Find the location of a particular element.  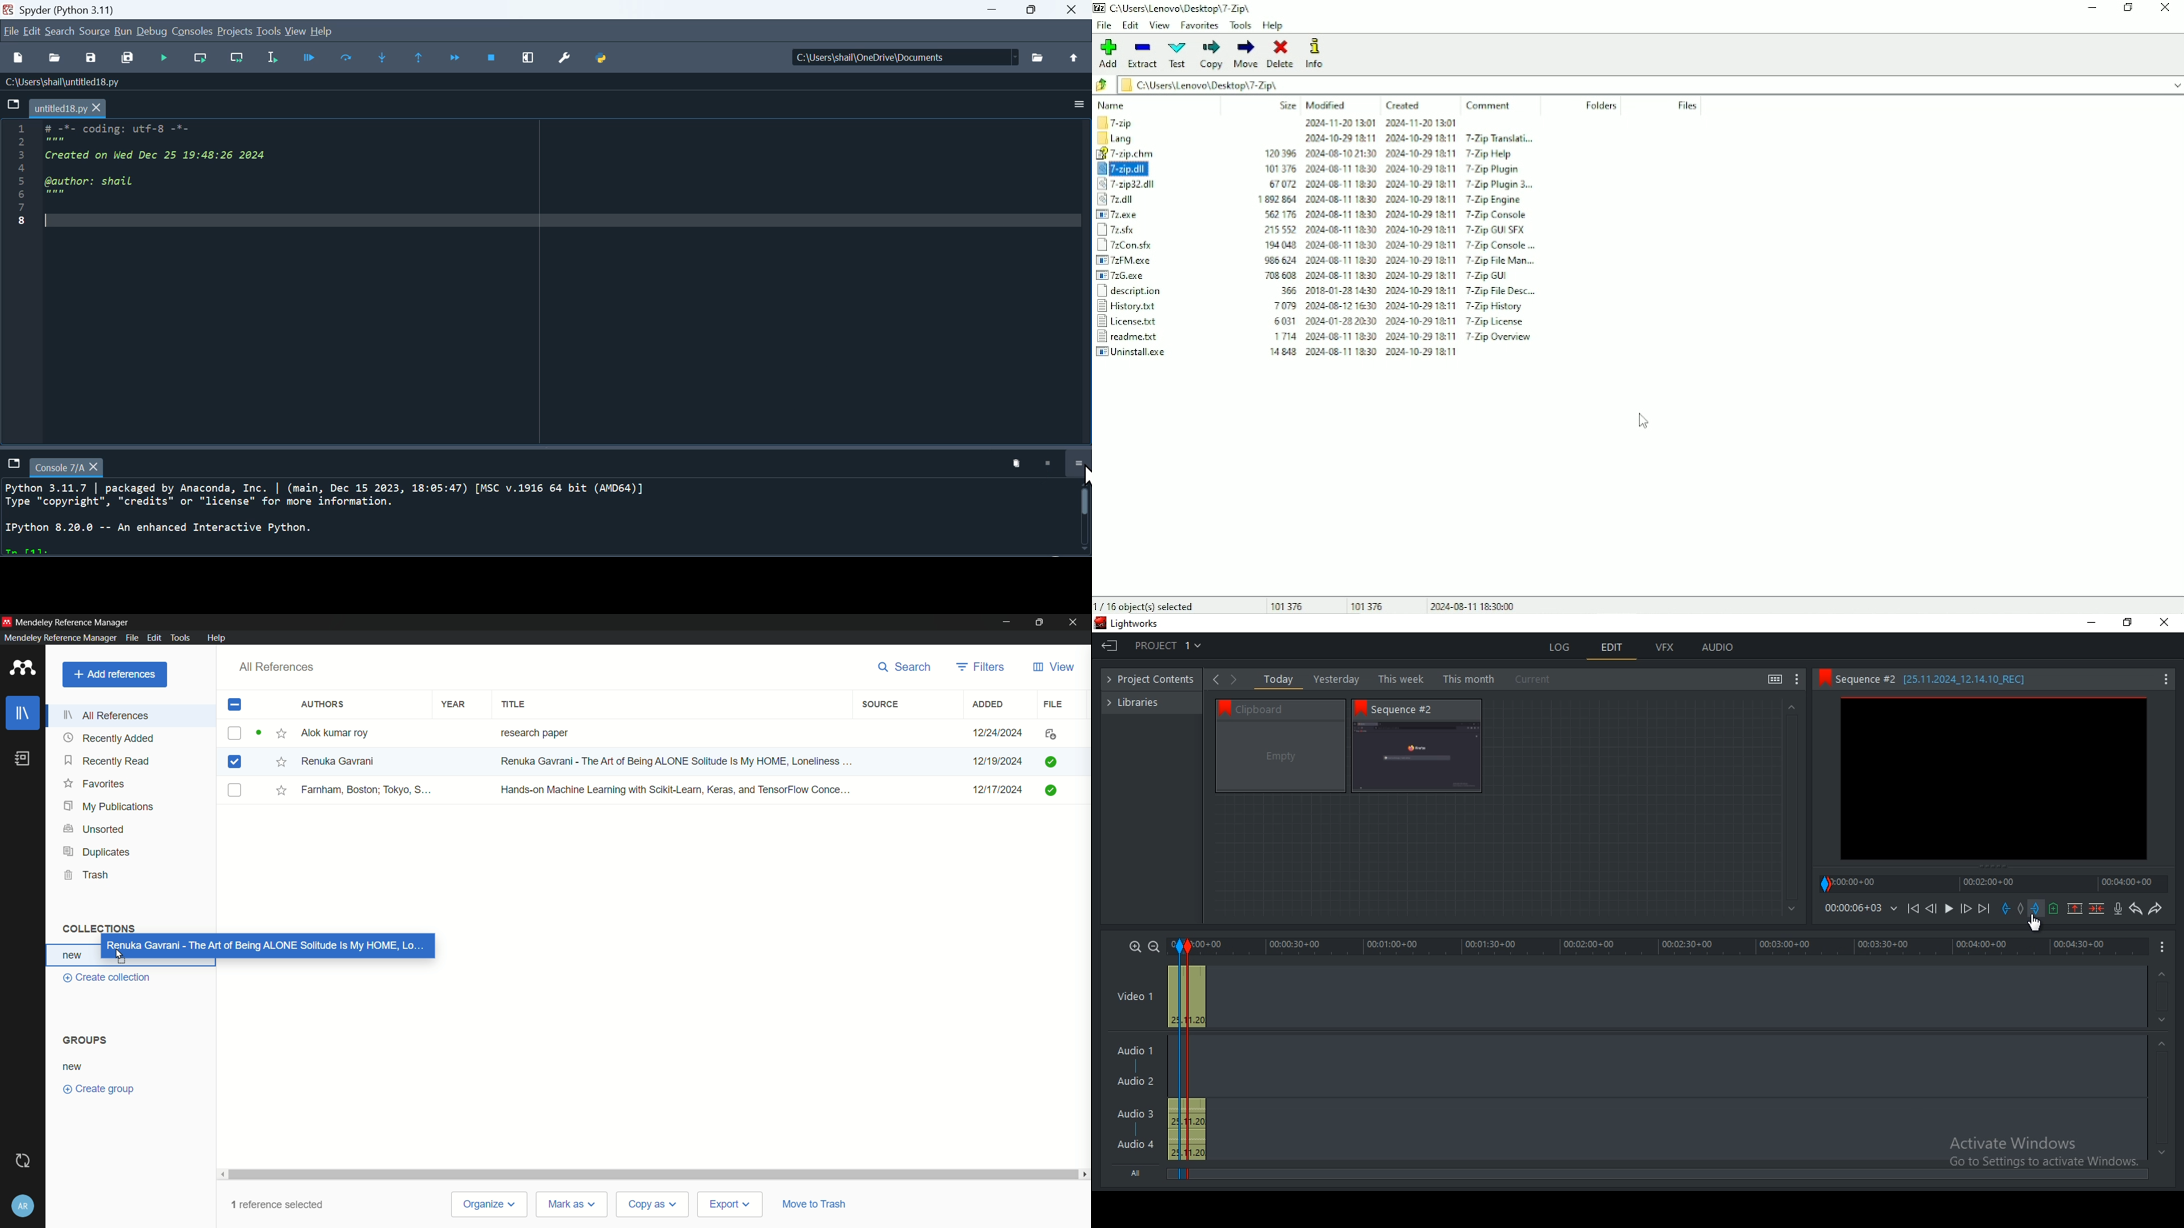

Nudge one frame forward is located at coordinates (1964, 909).